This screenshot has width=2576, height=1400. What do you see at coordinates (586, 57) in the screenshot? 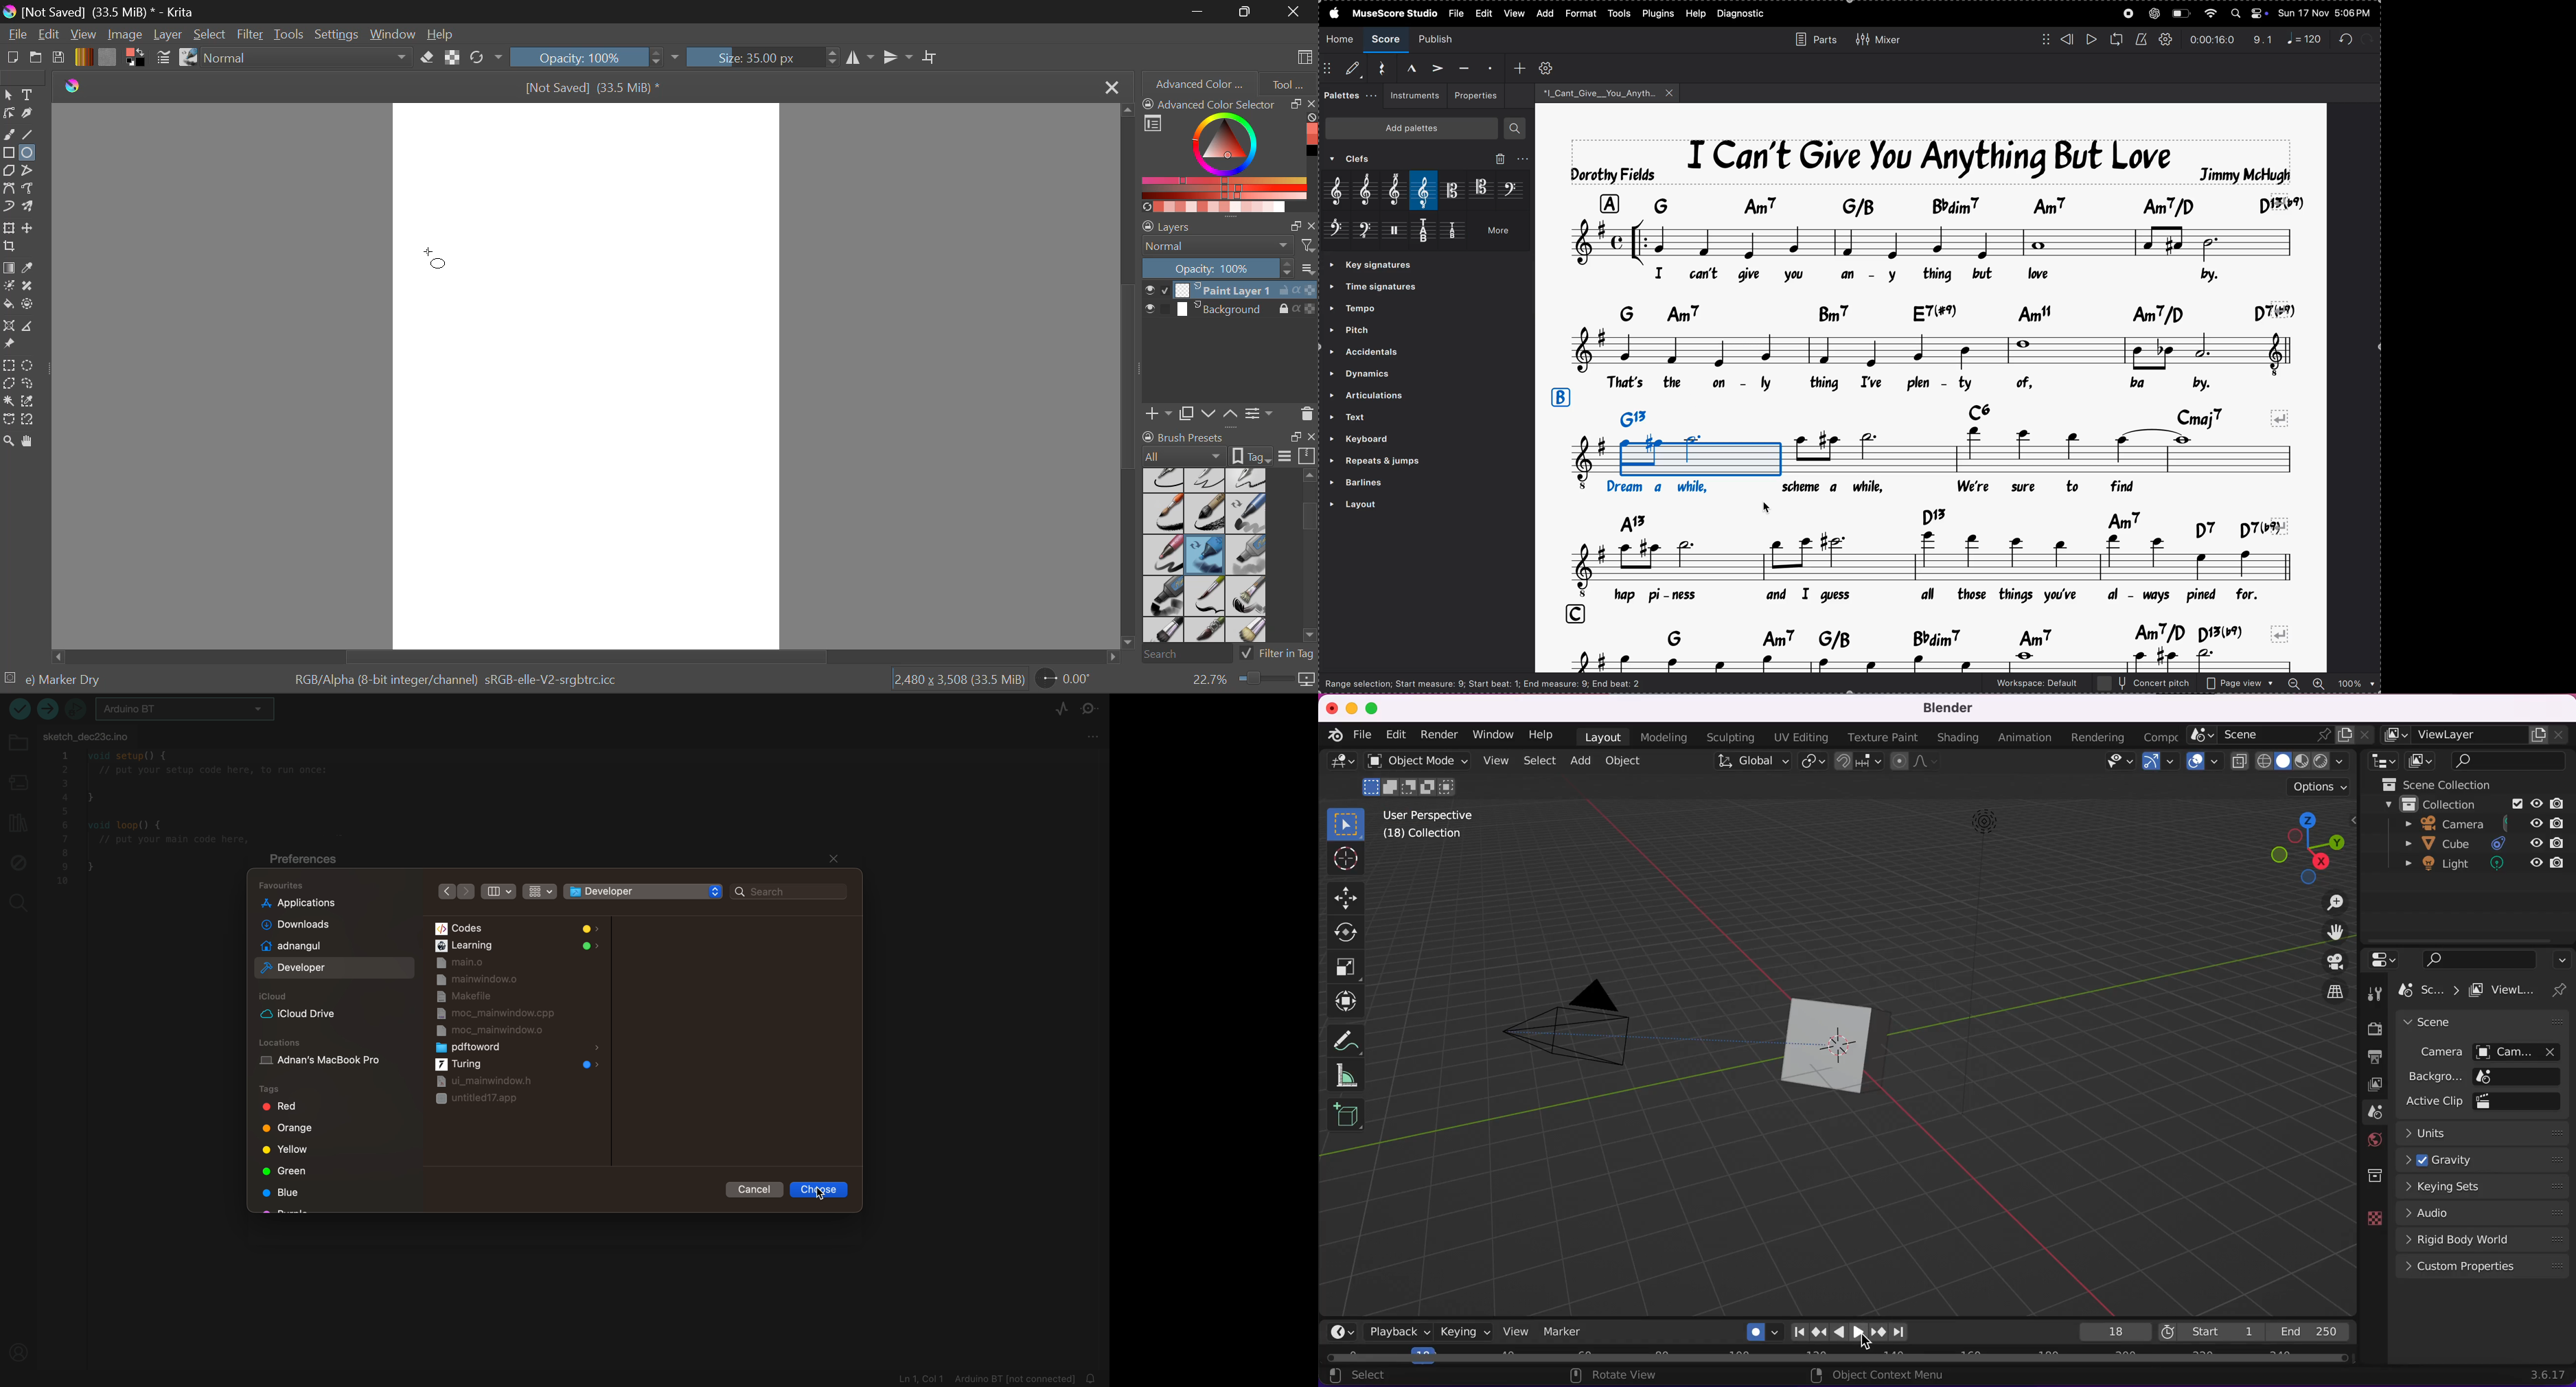
I see `Opacity 100%` at bounding box center [586, 57].